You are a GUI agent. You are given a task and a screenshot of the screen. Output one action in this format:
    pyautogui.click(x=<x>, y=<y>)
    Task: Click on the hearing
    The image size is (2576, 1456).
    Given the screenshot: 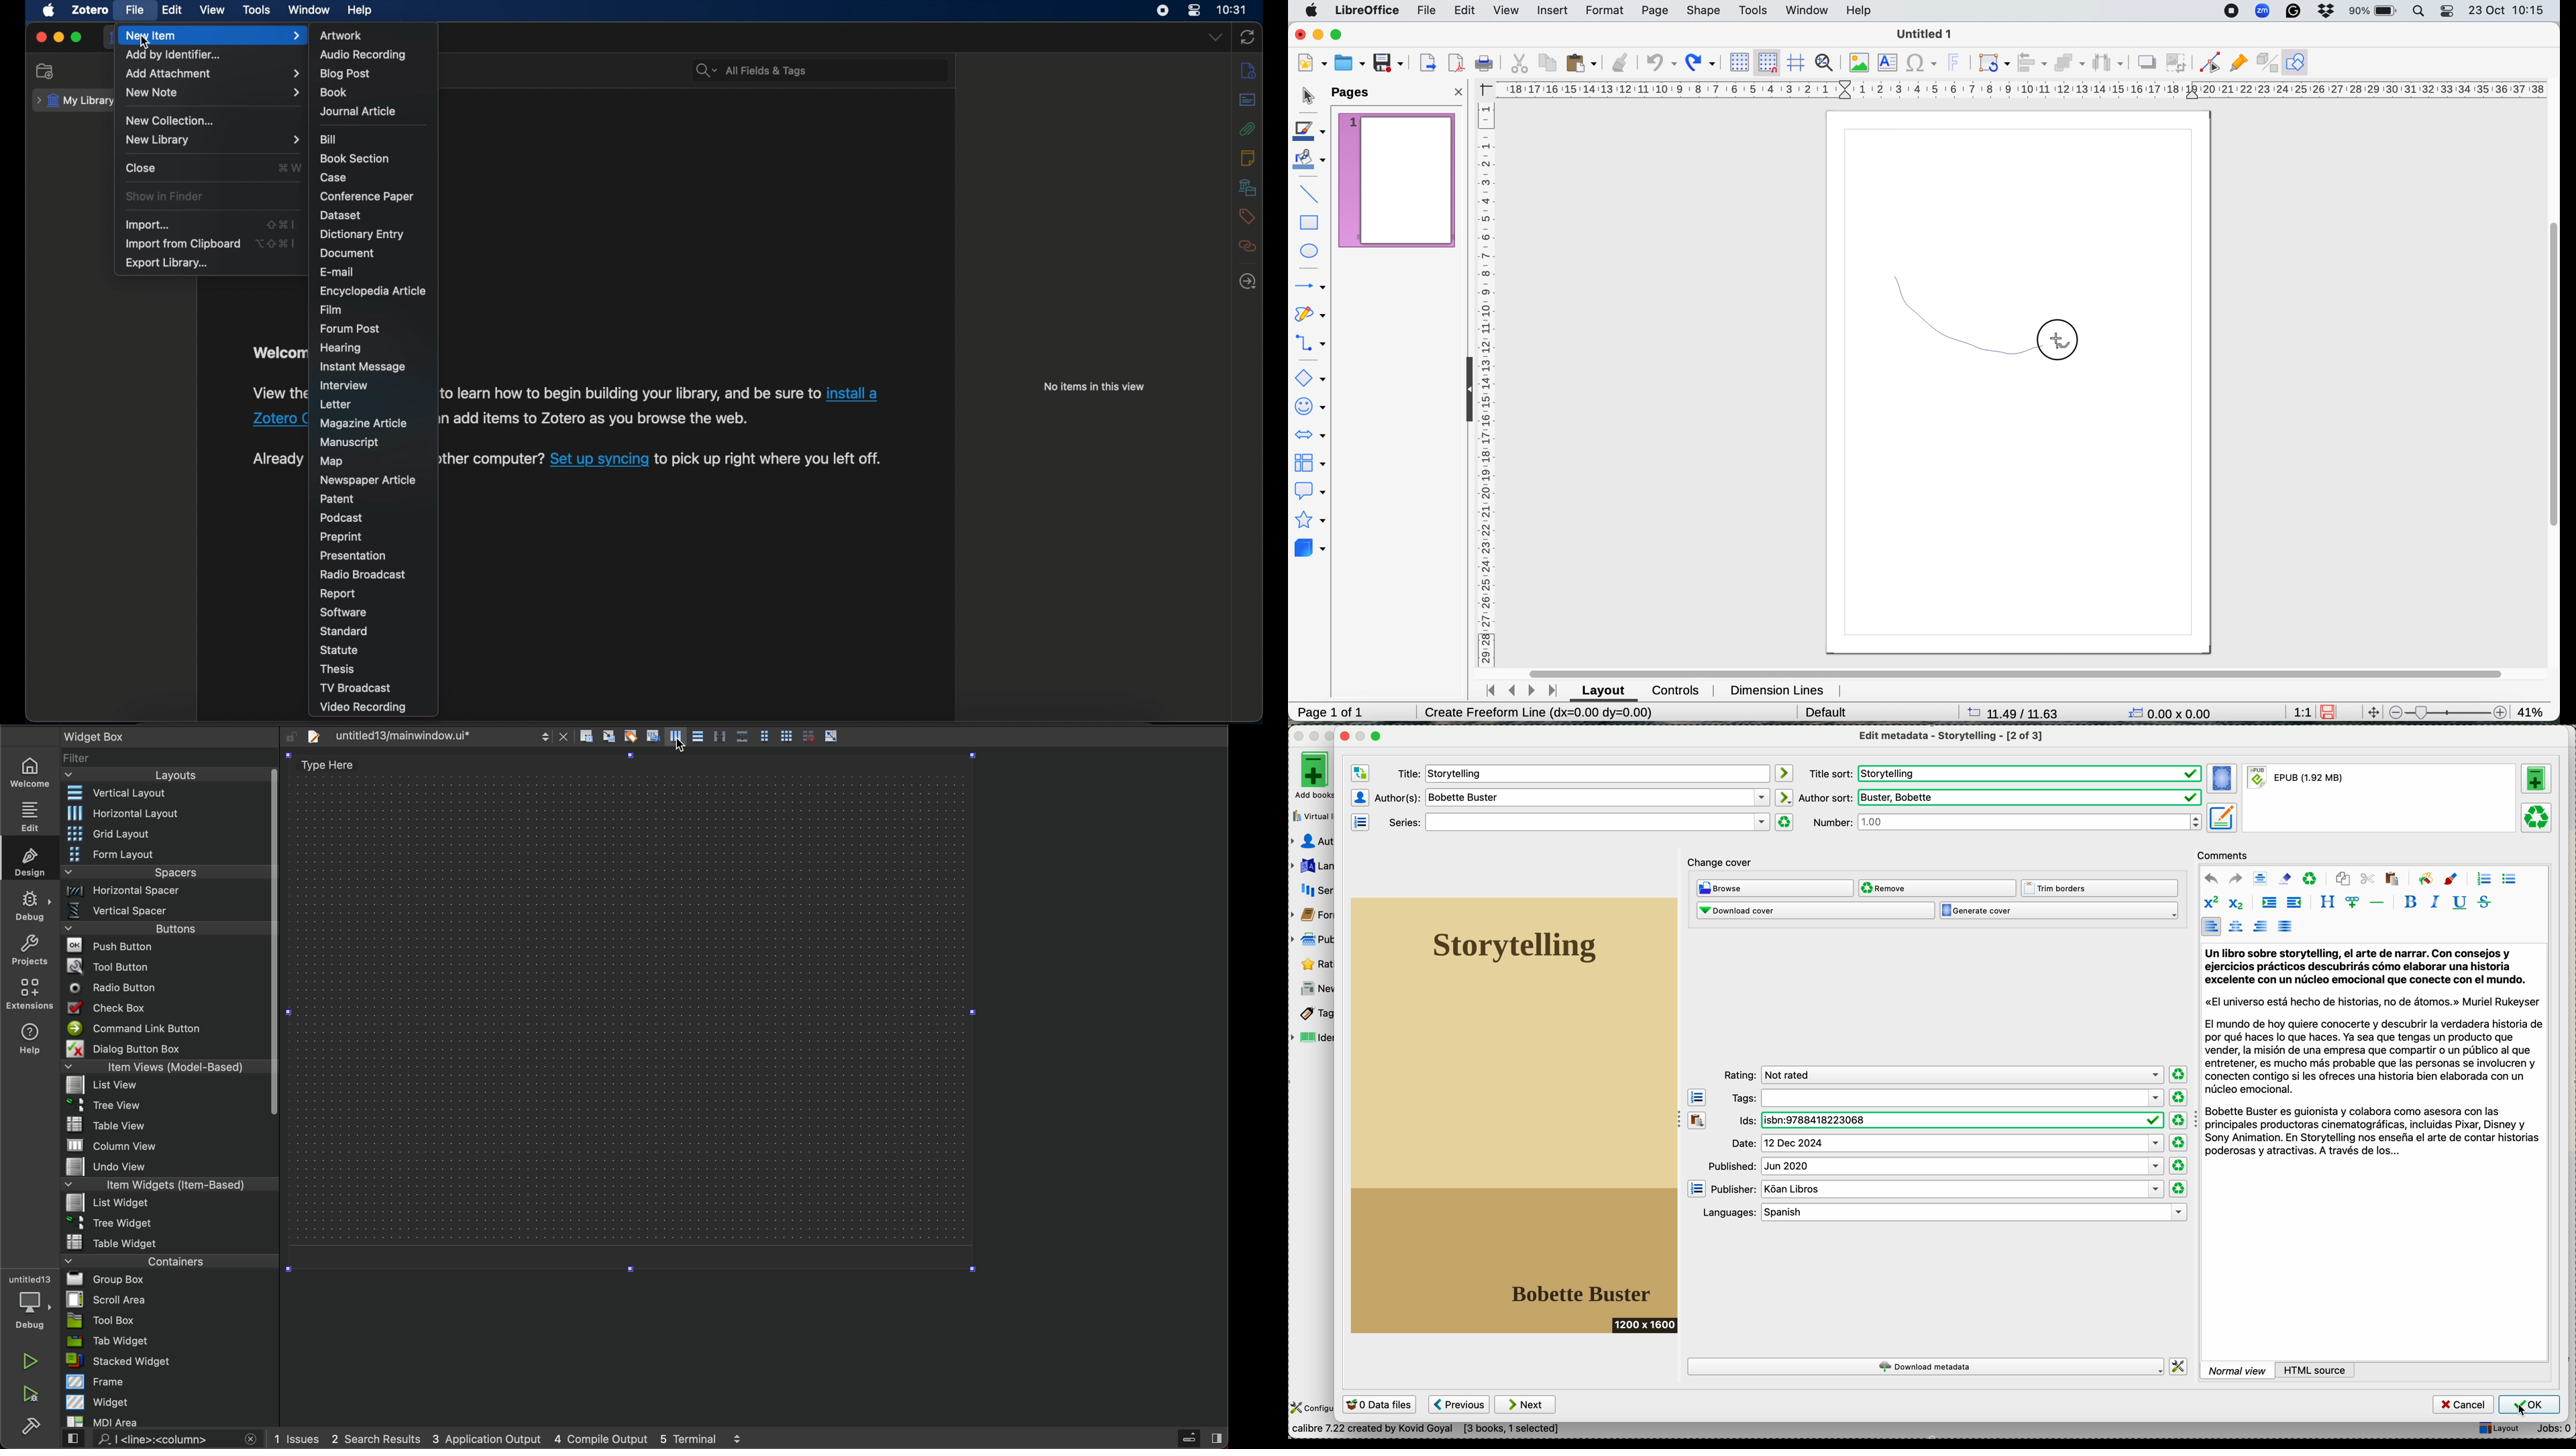 What is the action you would take?
    pyautogui.click(x=341, y=348)
    